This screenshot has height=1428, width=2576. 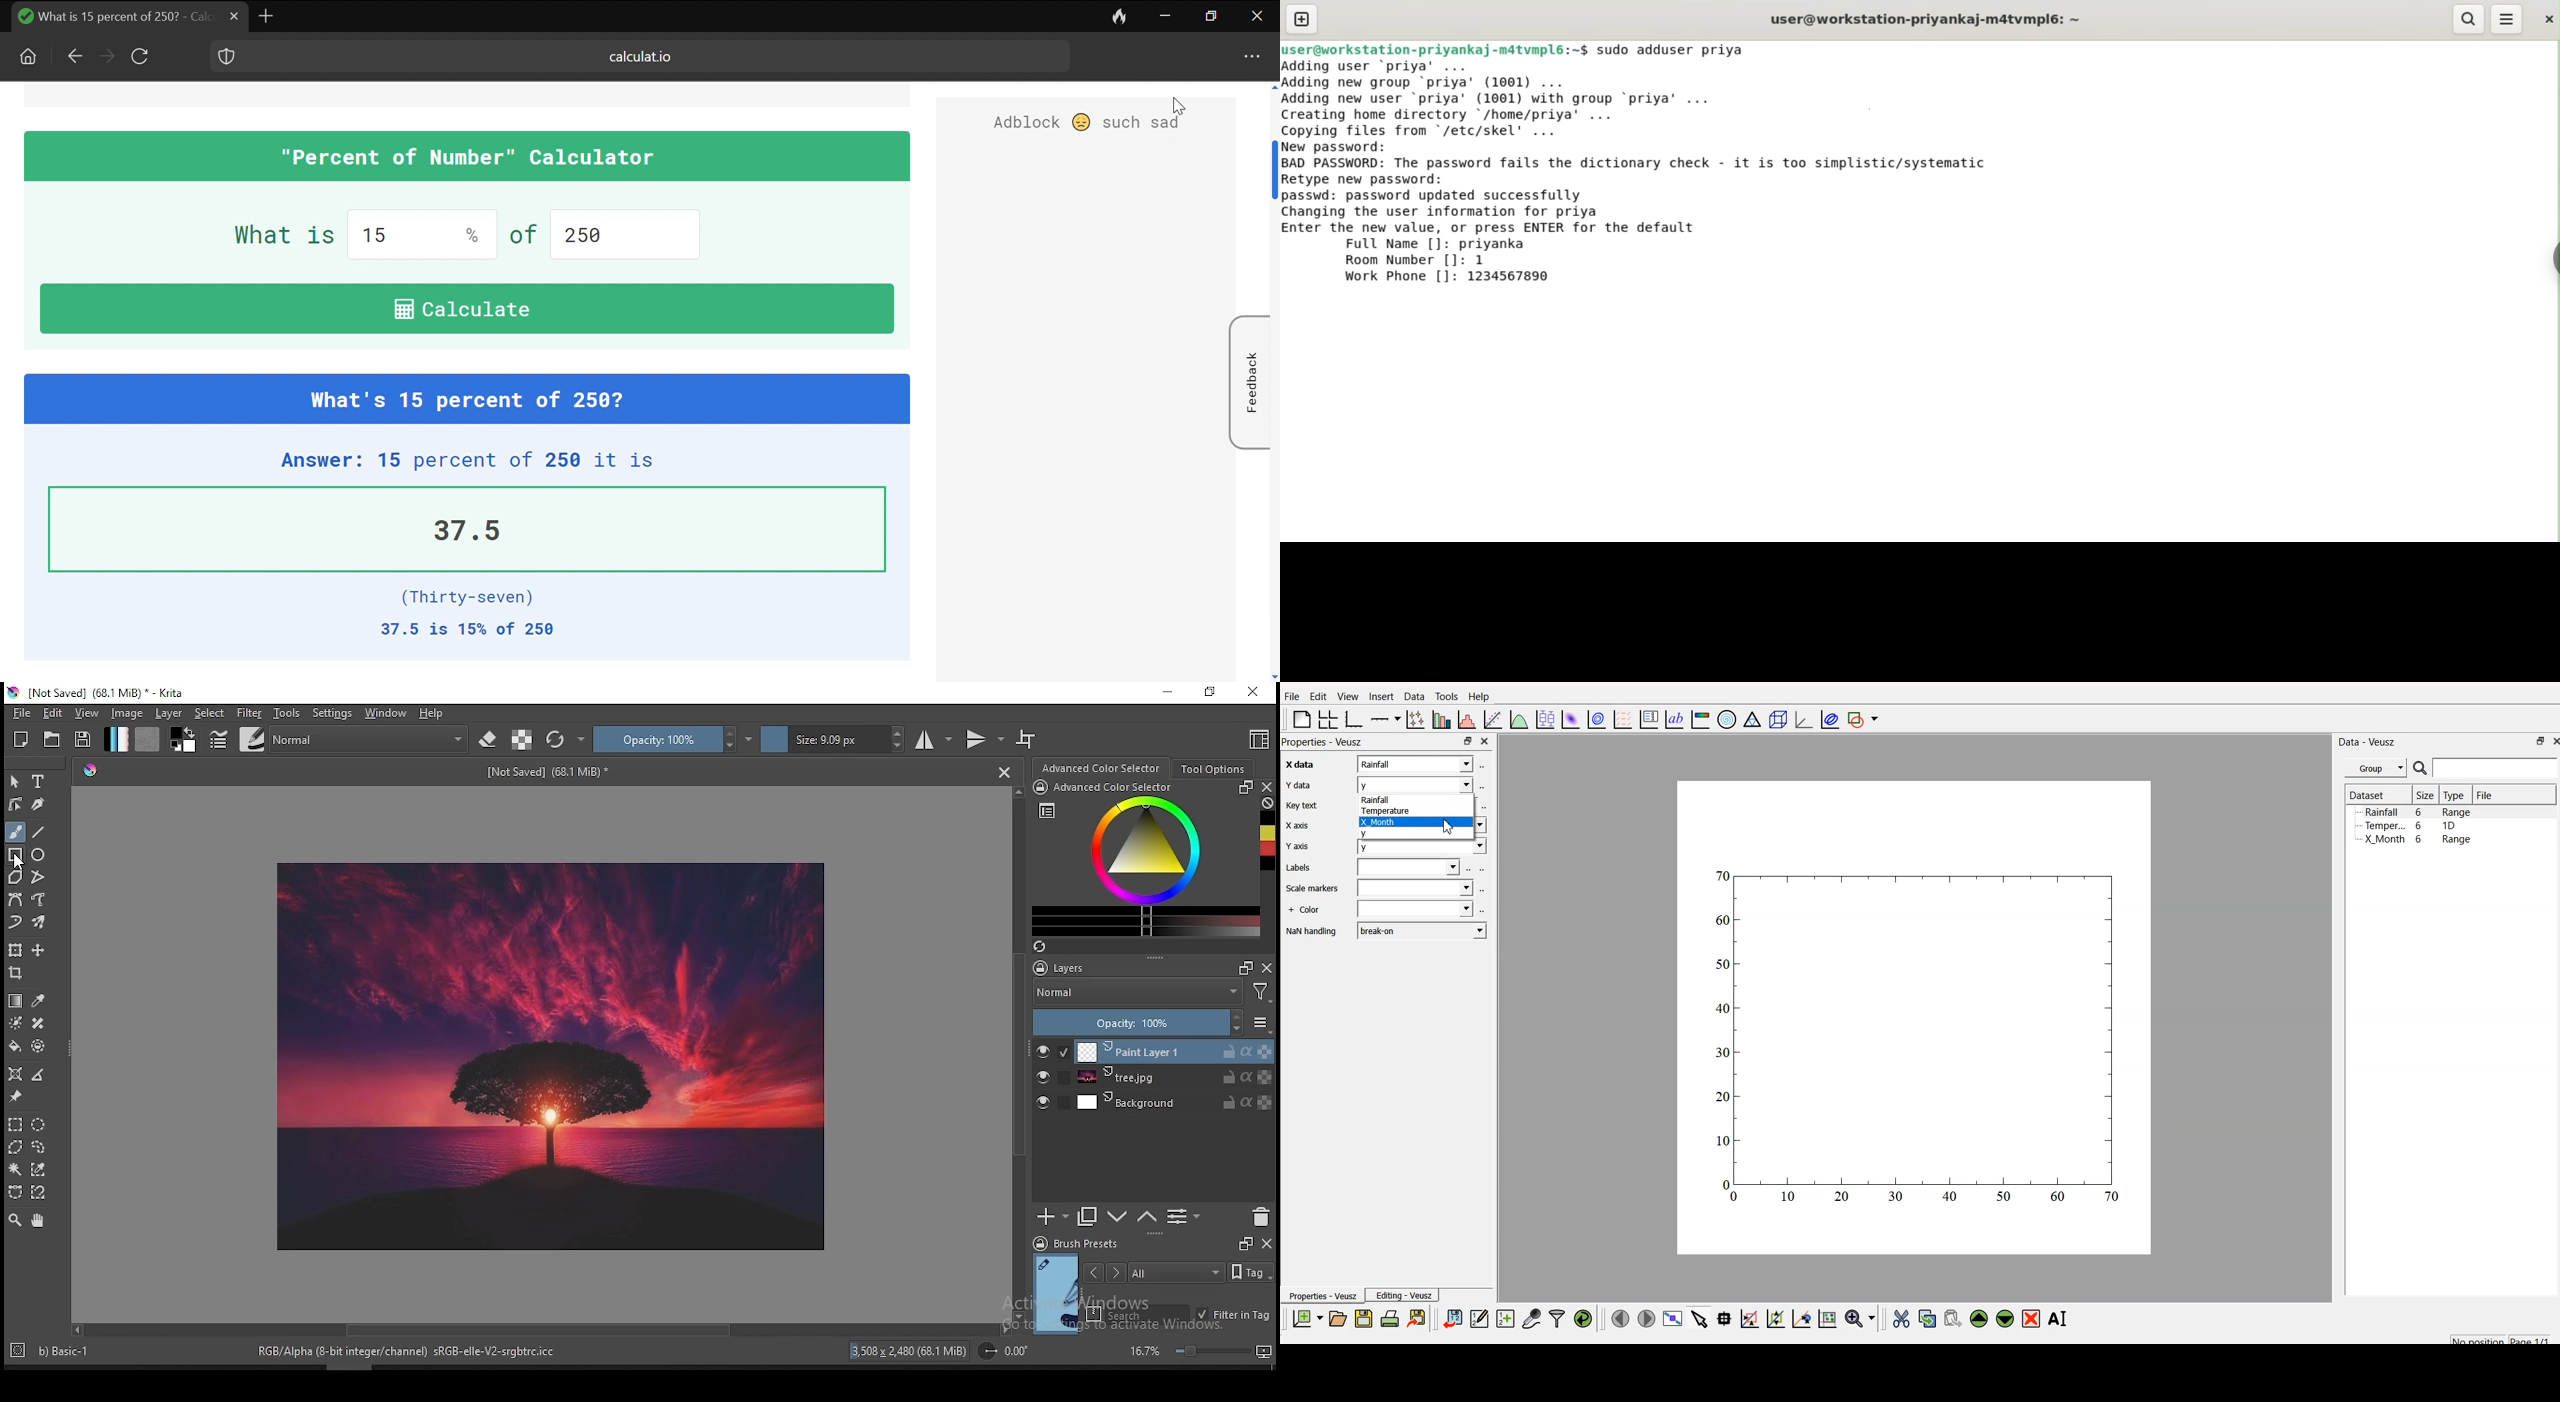 What do you see at coordinates (12, 1147) in the screenshot?
I see `polygon selection tool` at bounding box center [12, 1147].